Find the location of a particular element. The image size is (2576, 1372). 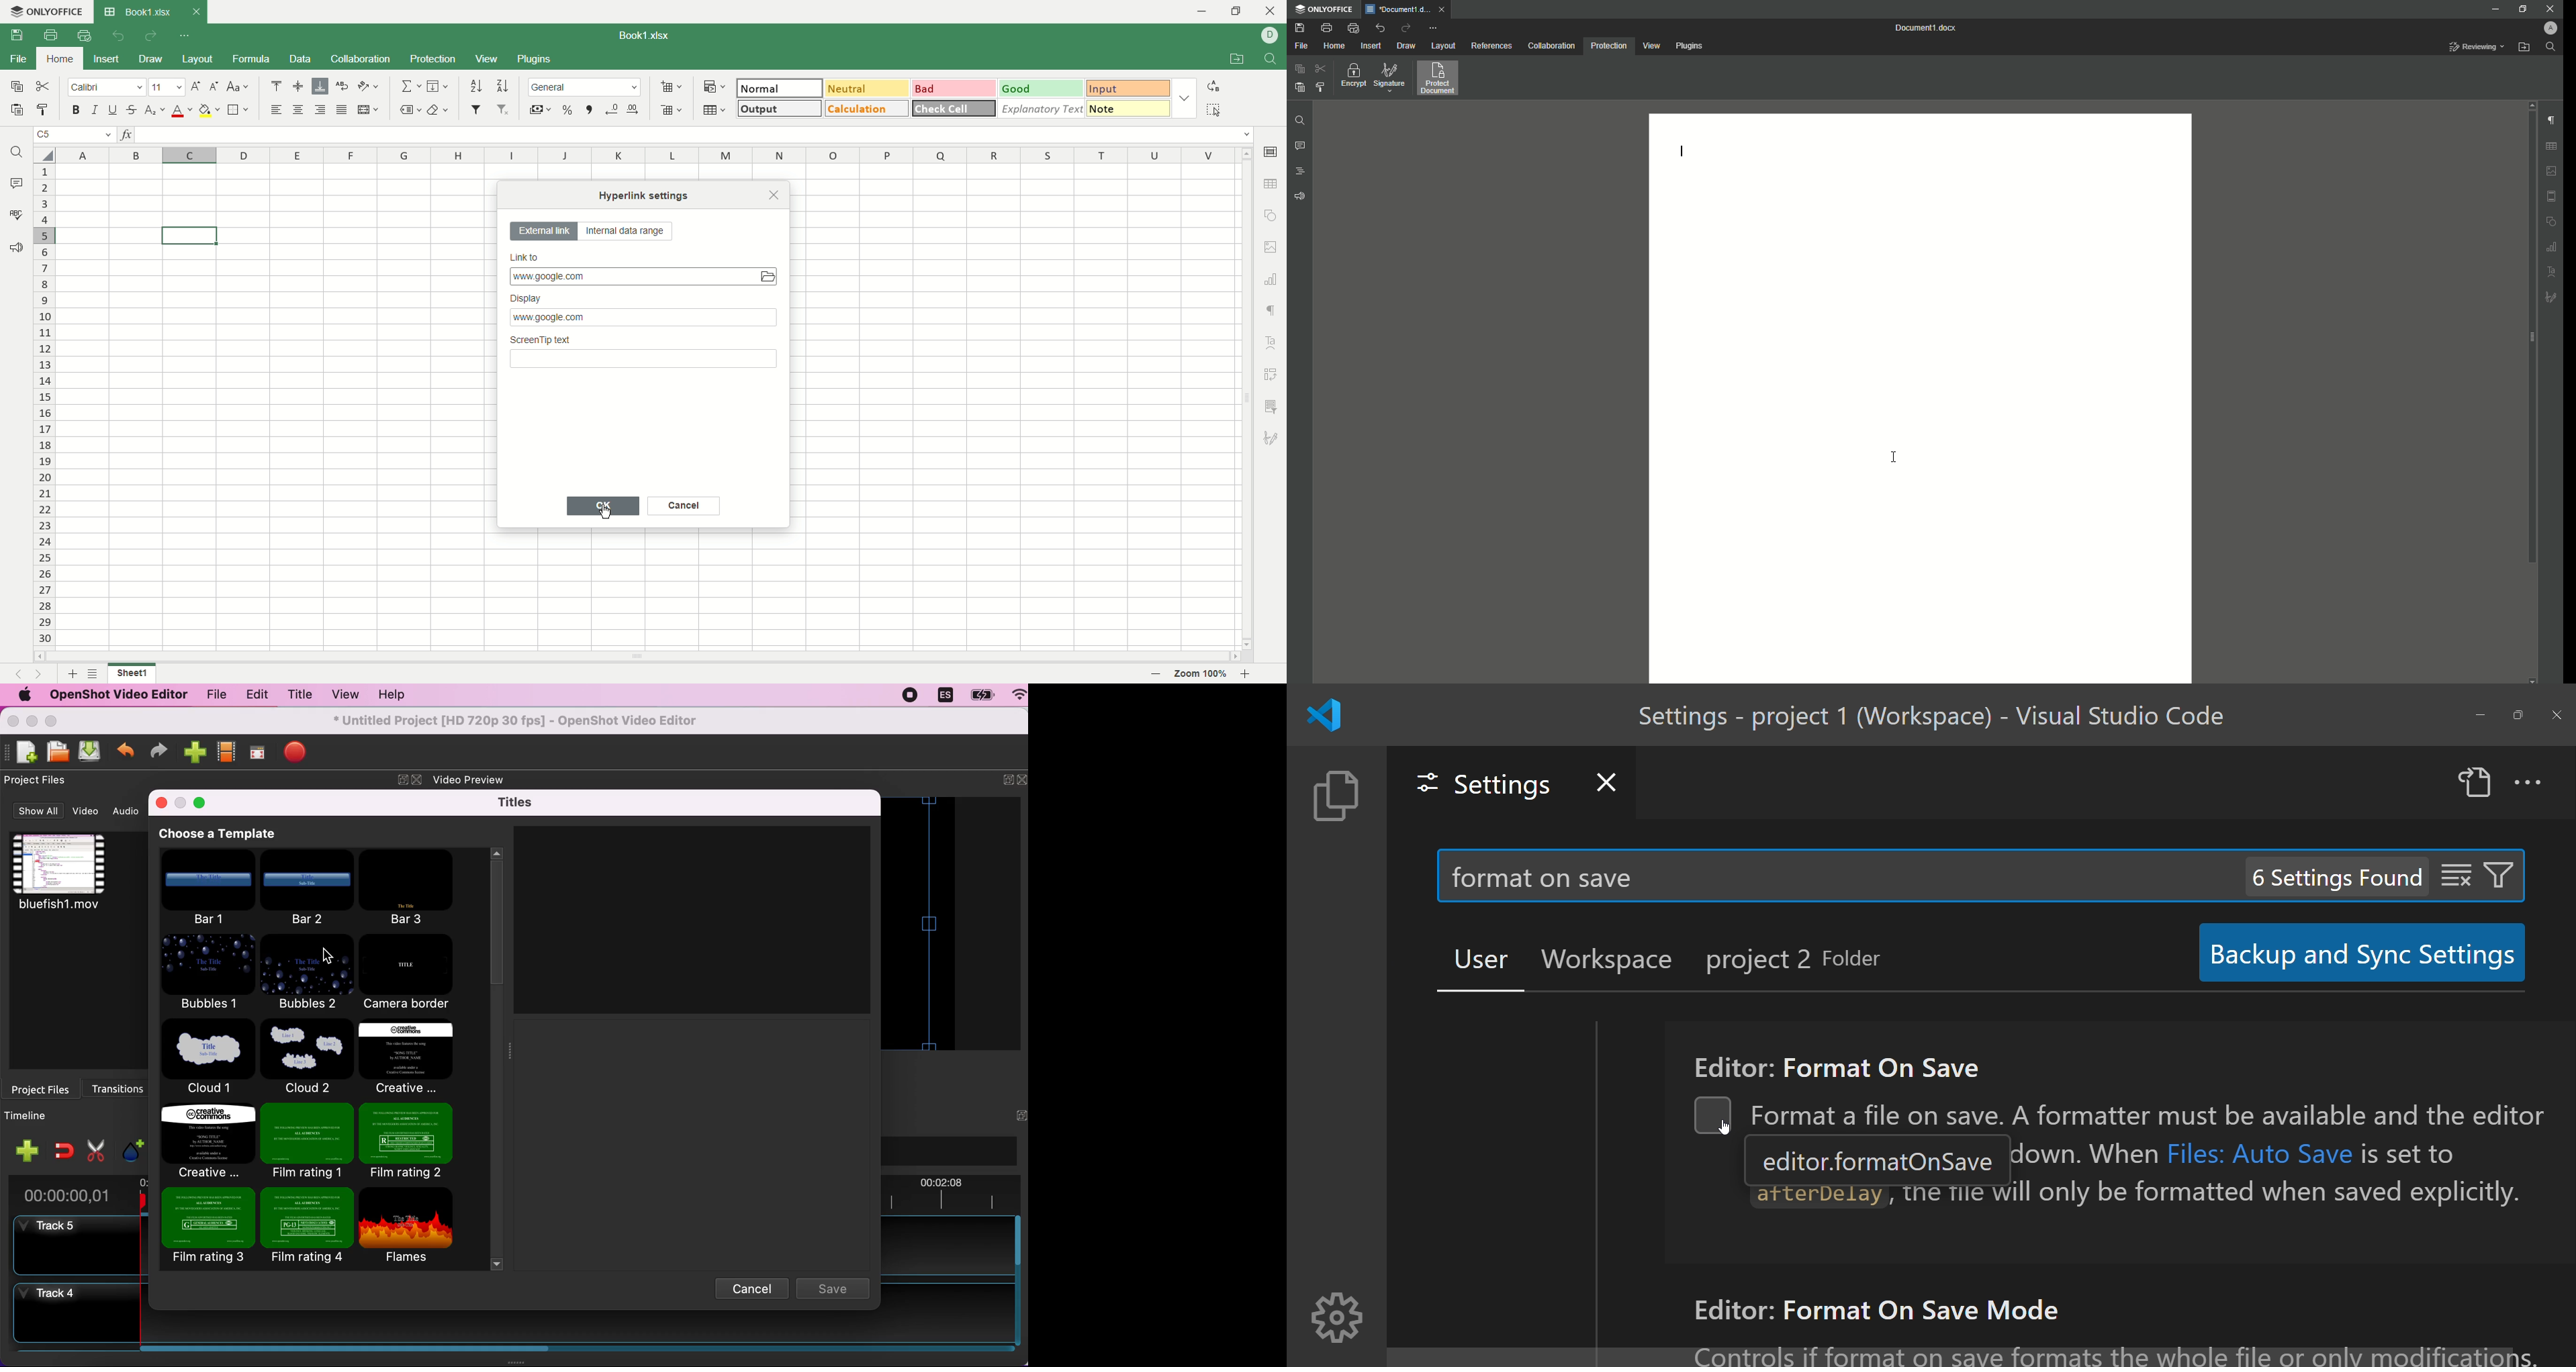

column is located at coordinates (646, 155).